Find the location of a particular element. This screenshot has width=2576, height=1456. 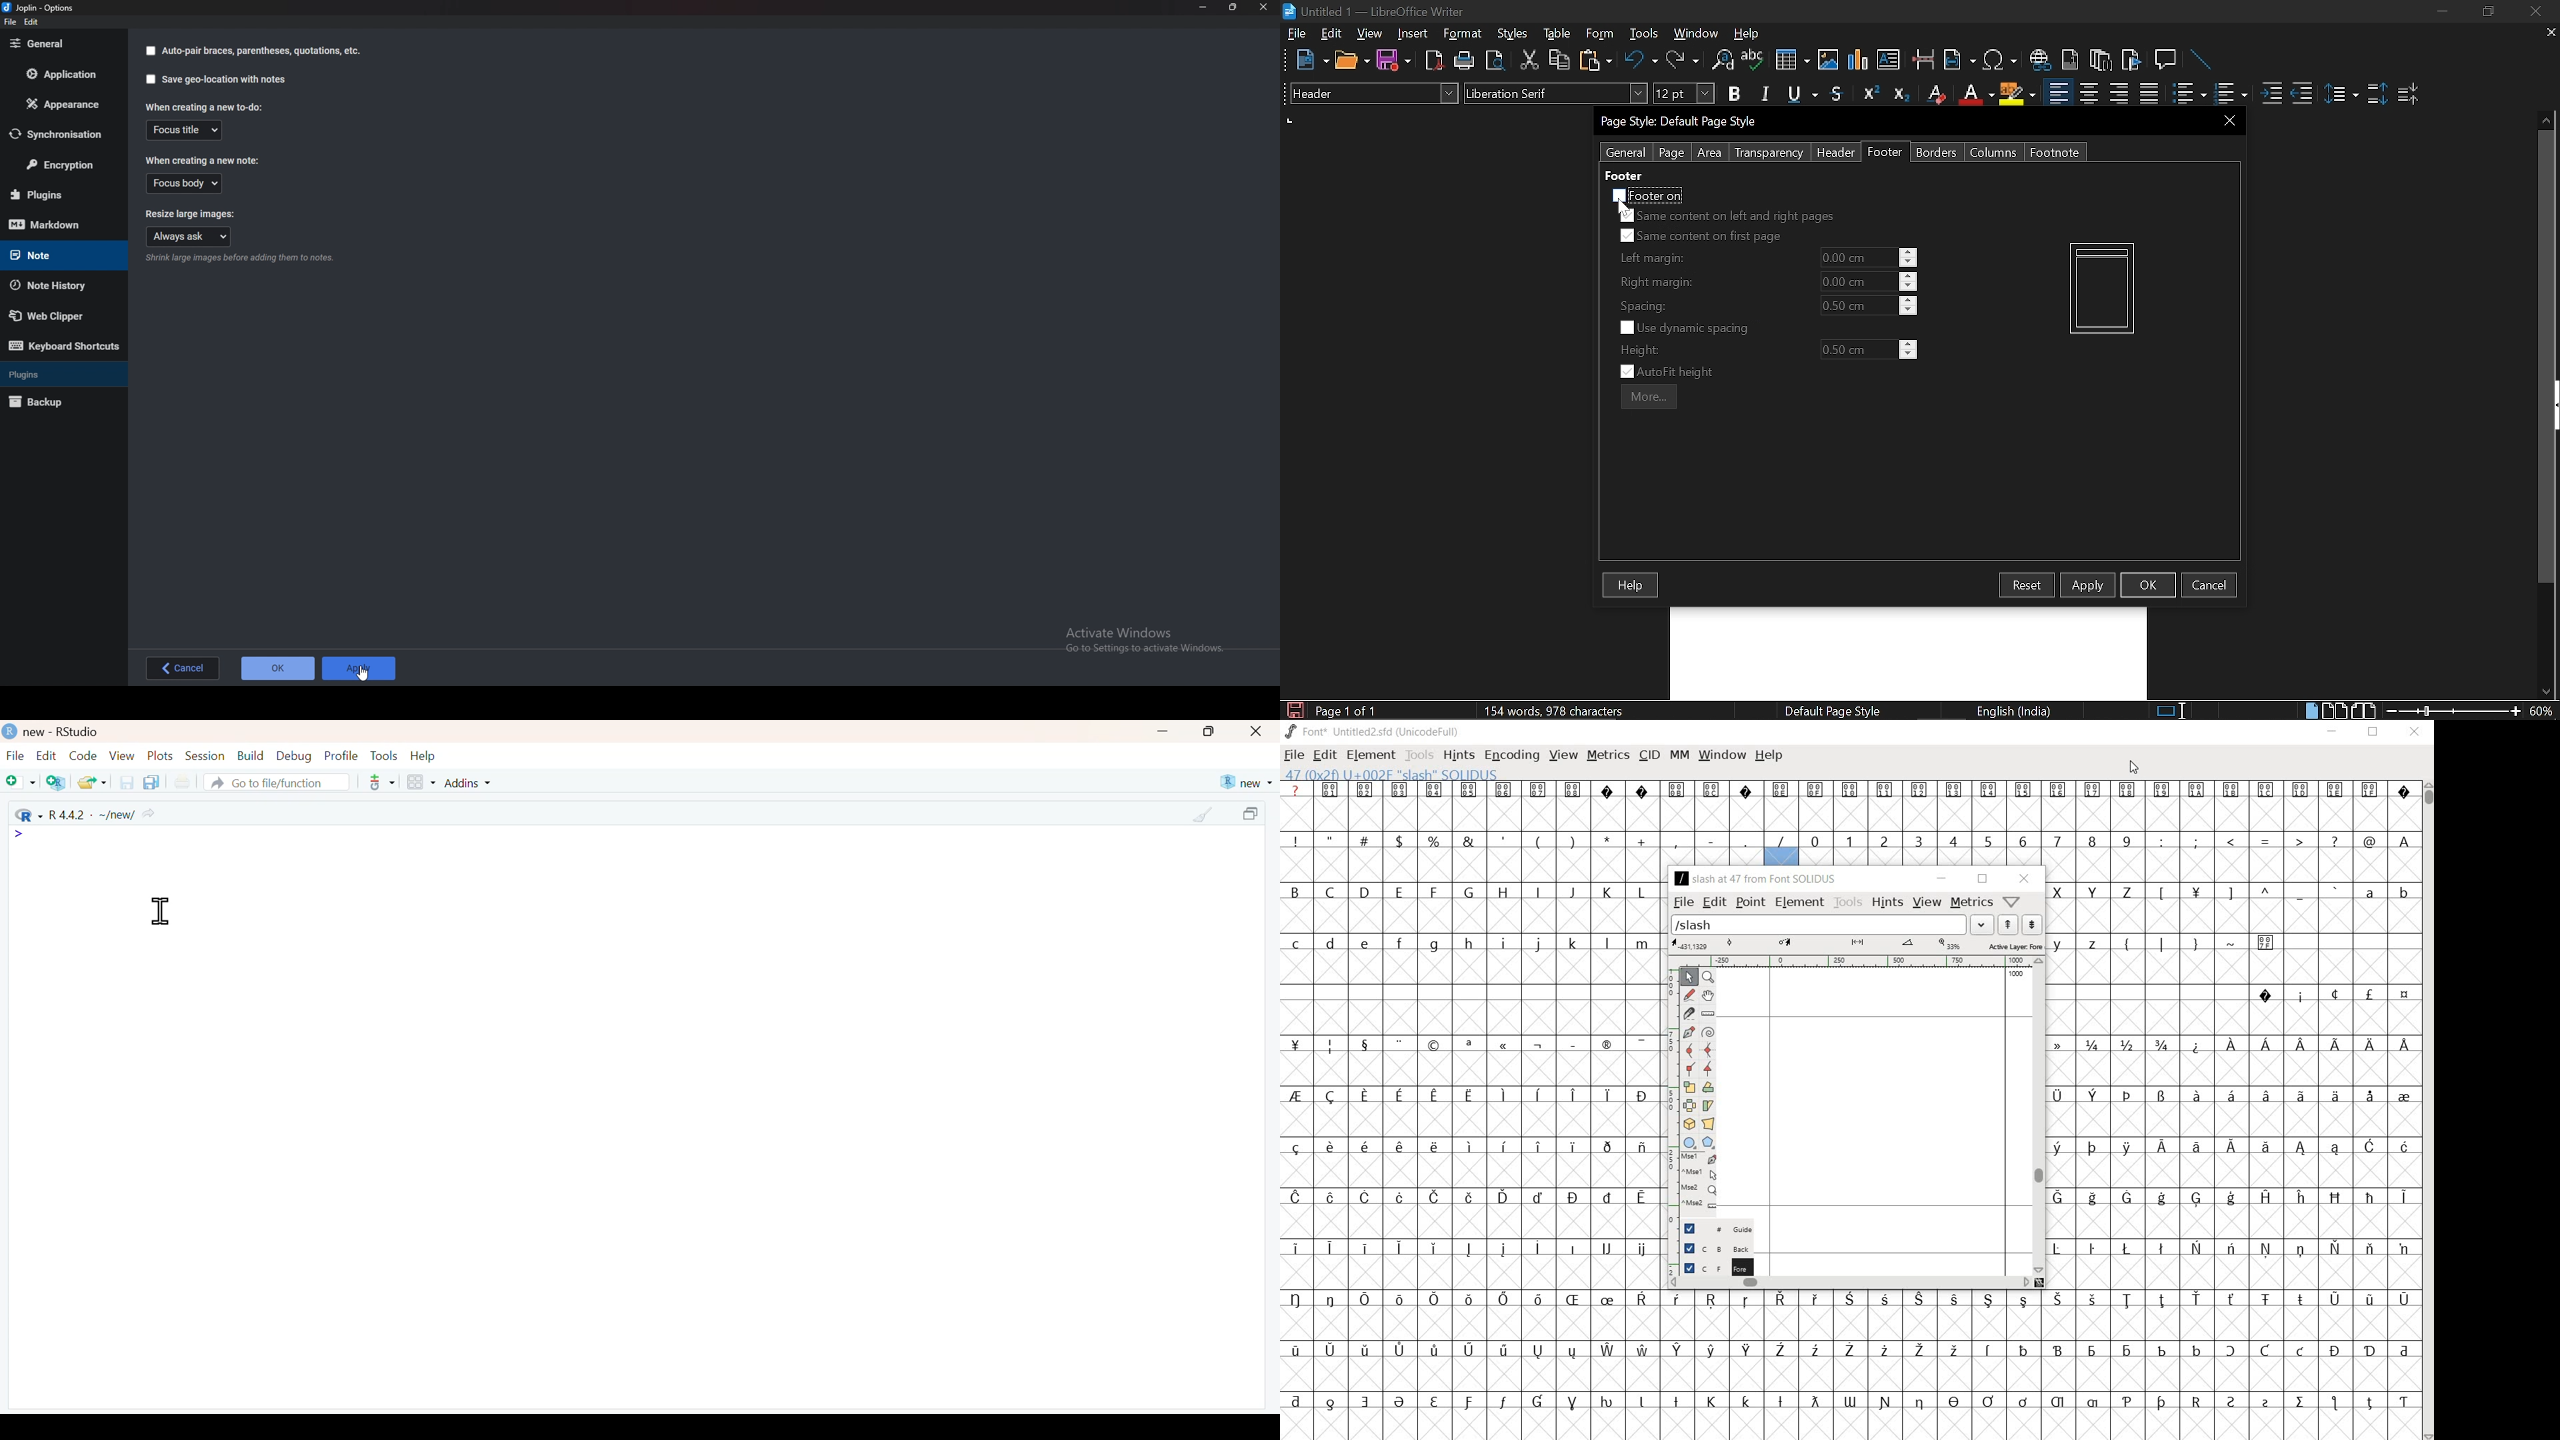

Current zoom hey Cortana is located at coordinates (2541, 710).